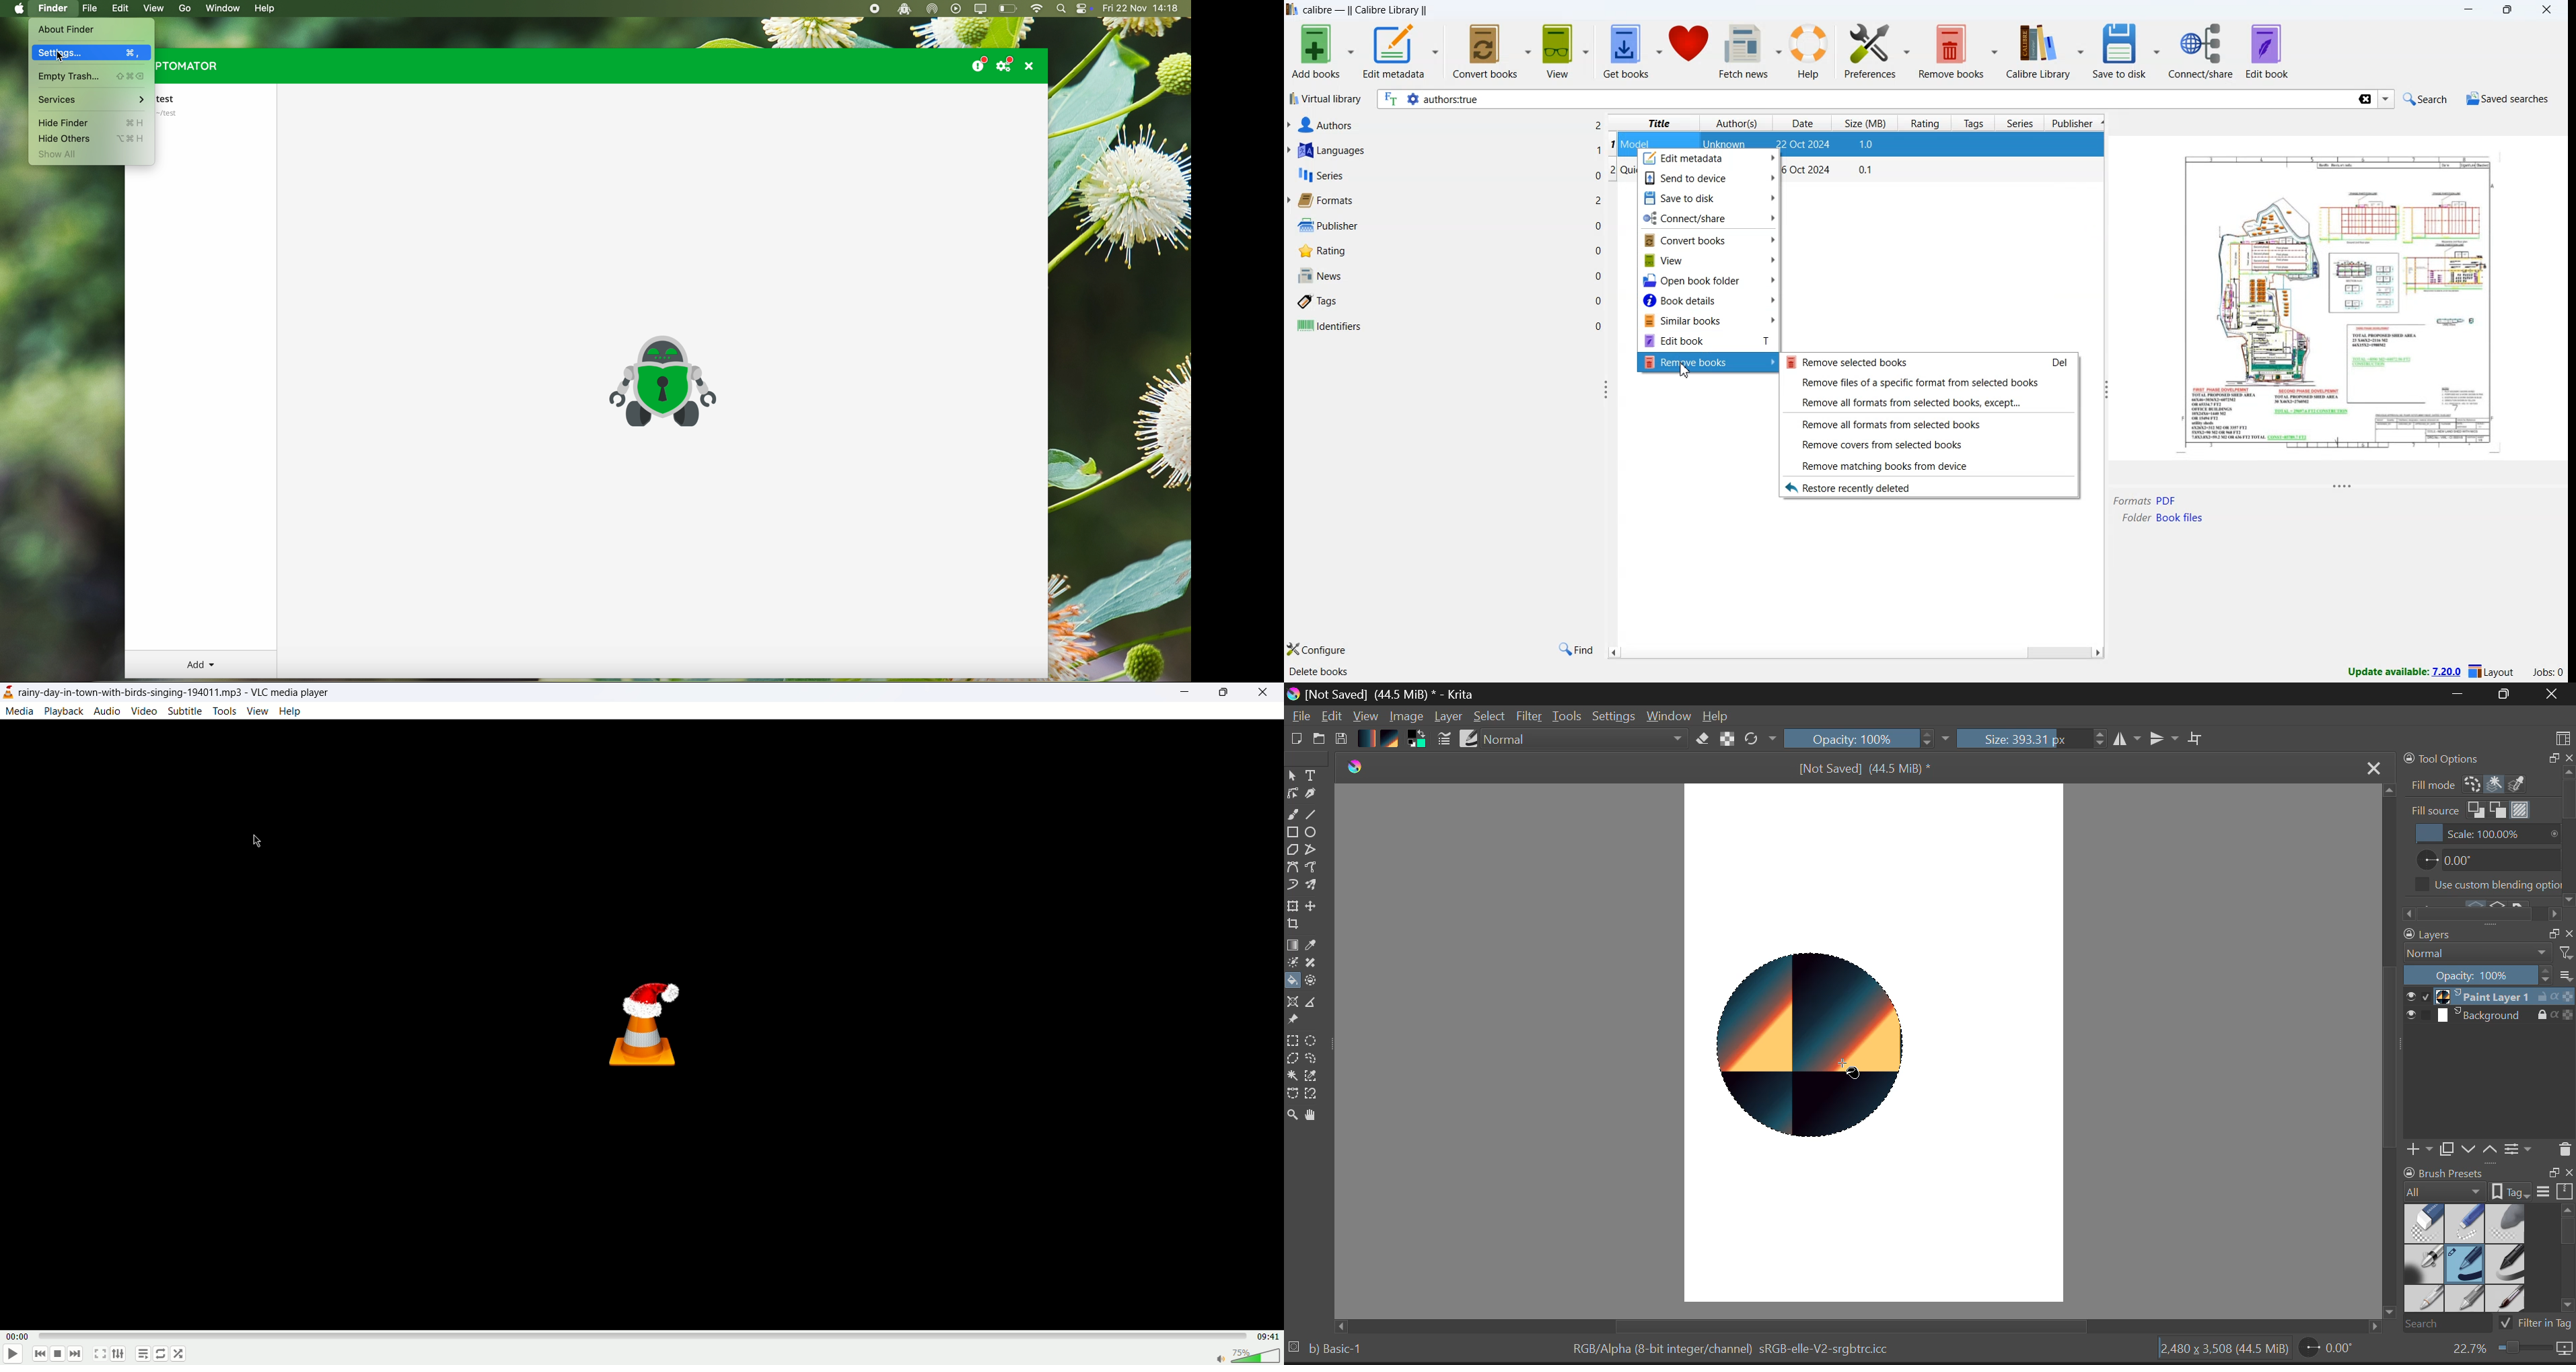 This screenshot has height=1372, width=2576. What do you see at coordinates (1928, 465) in the screenshot?
I see `Remove matching books from devices` at bounding box center [1928, 465].